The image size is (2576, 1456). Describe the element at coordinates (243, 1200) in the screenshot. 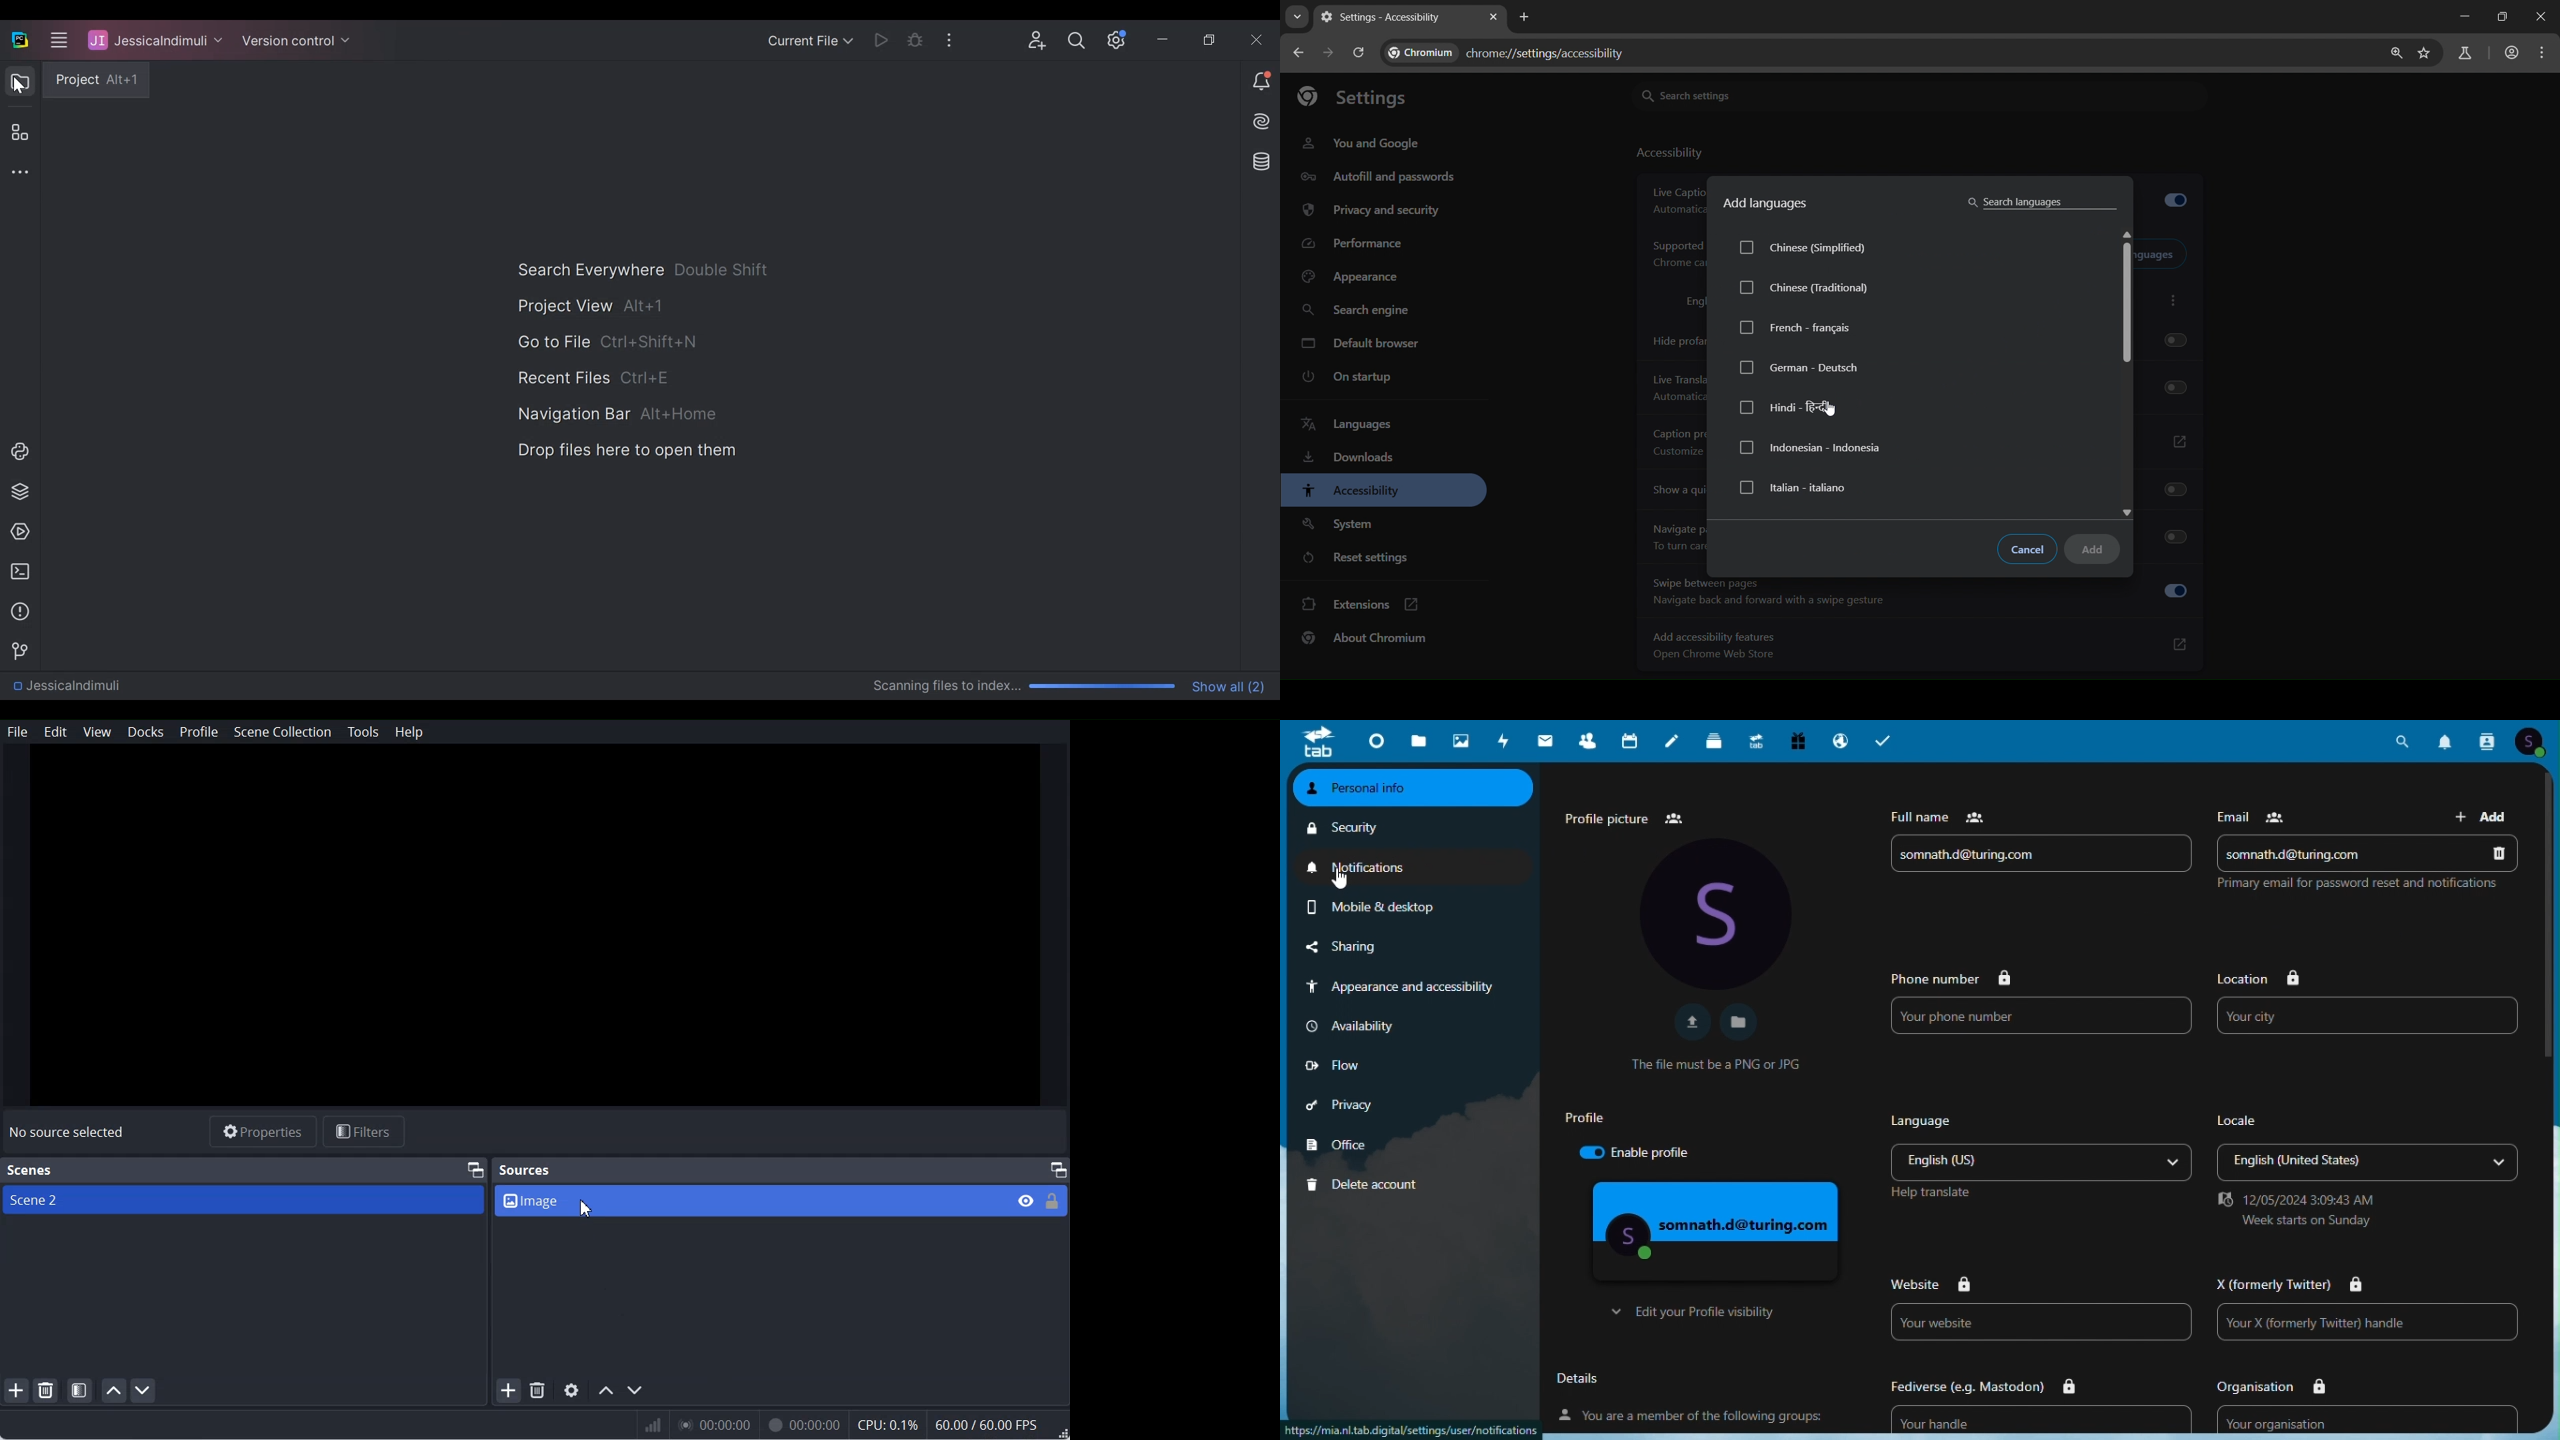

I see `Scene` at that location.